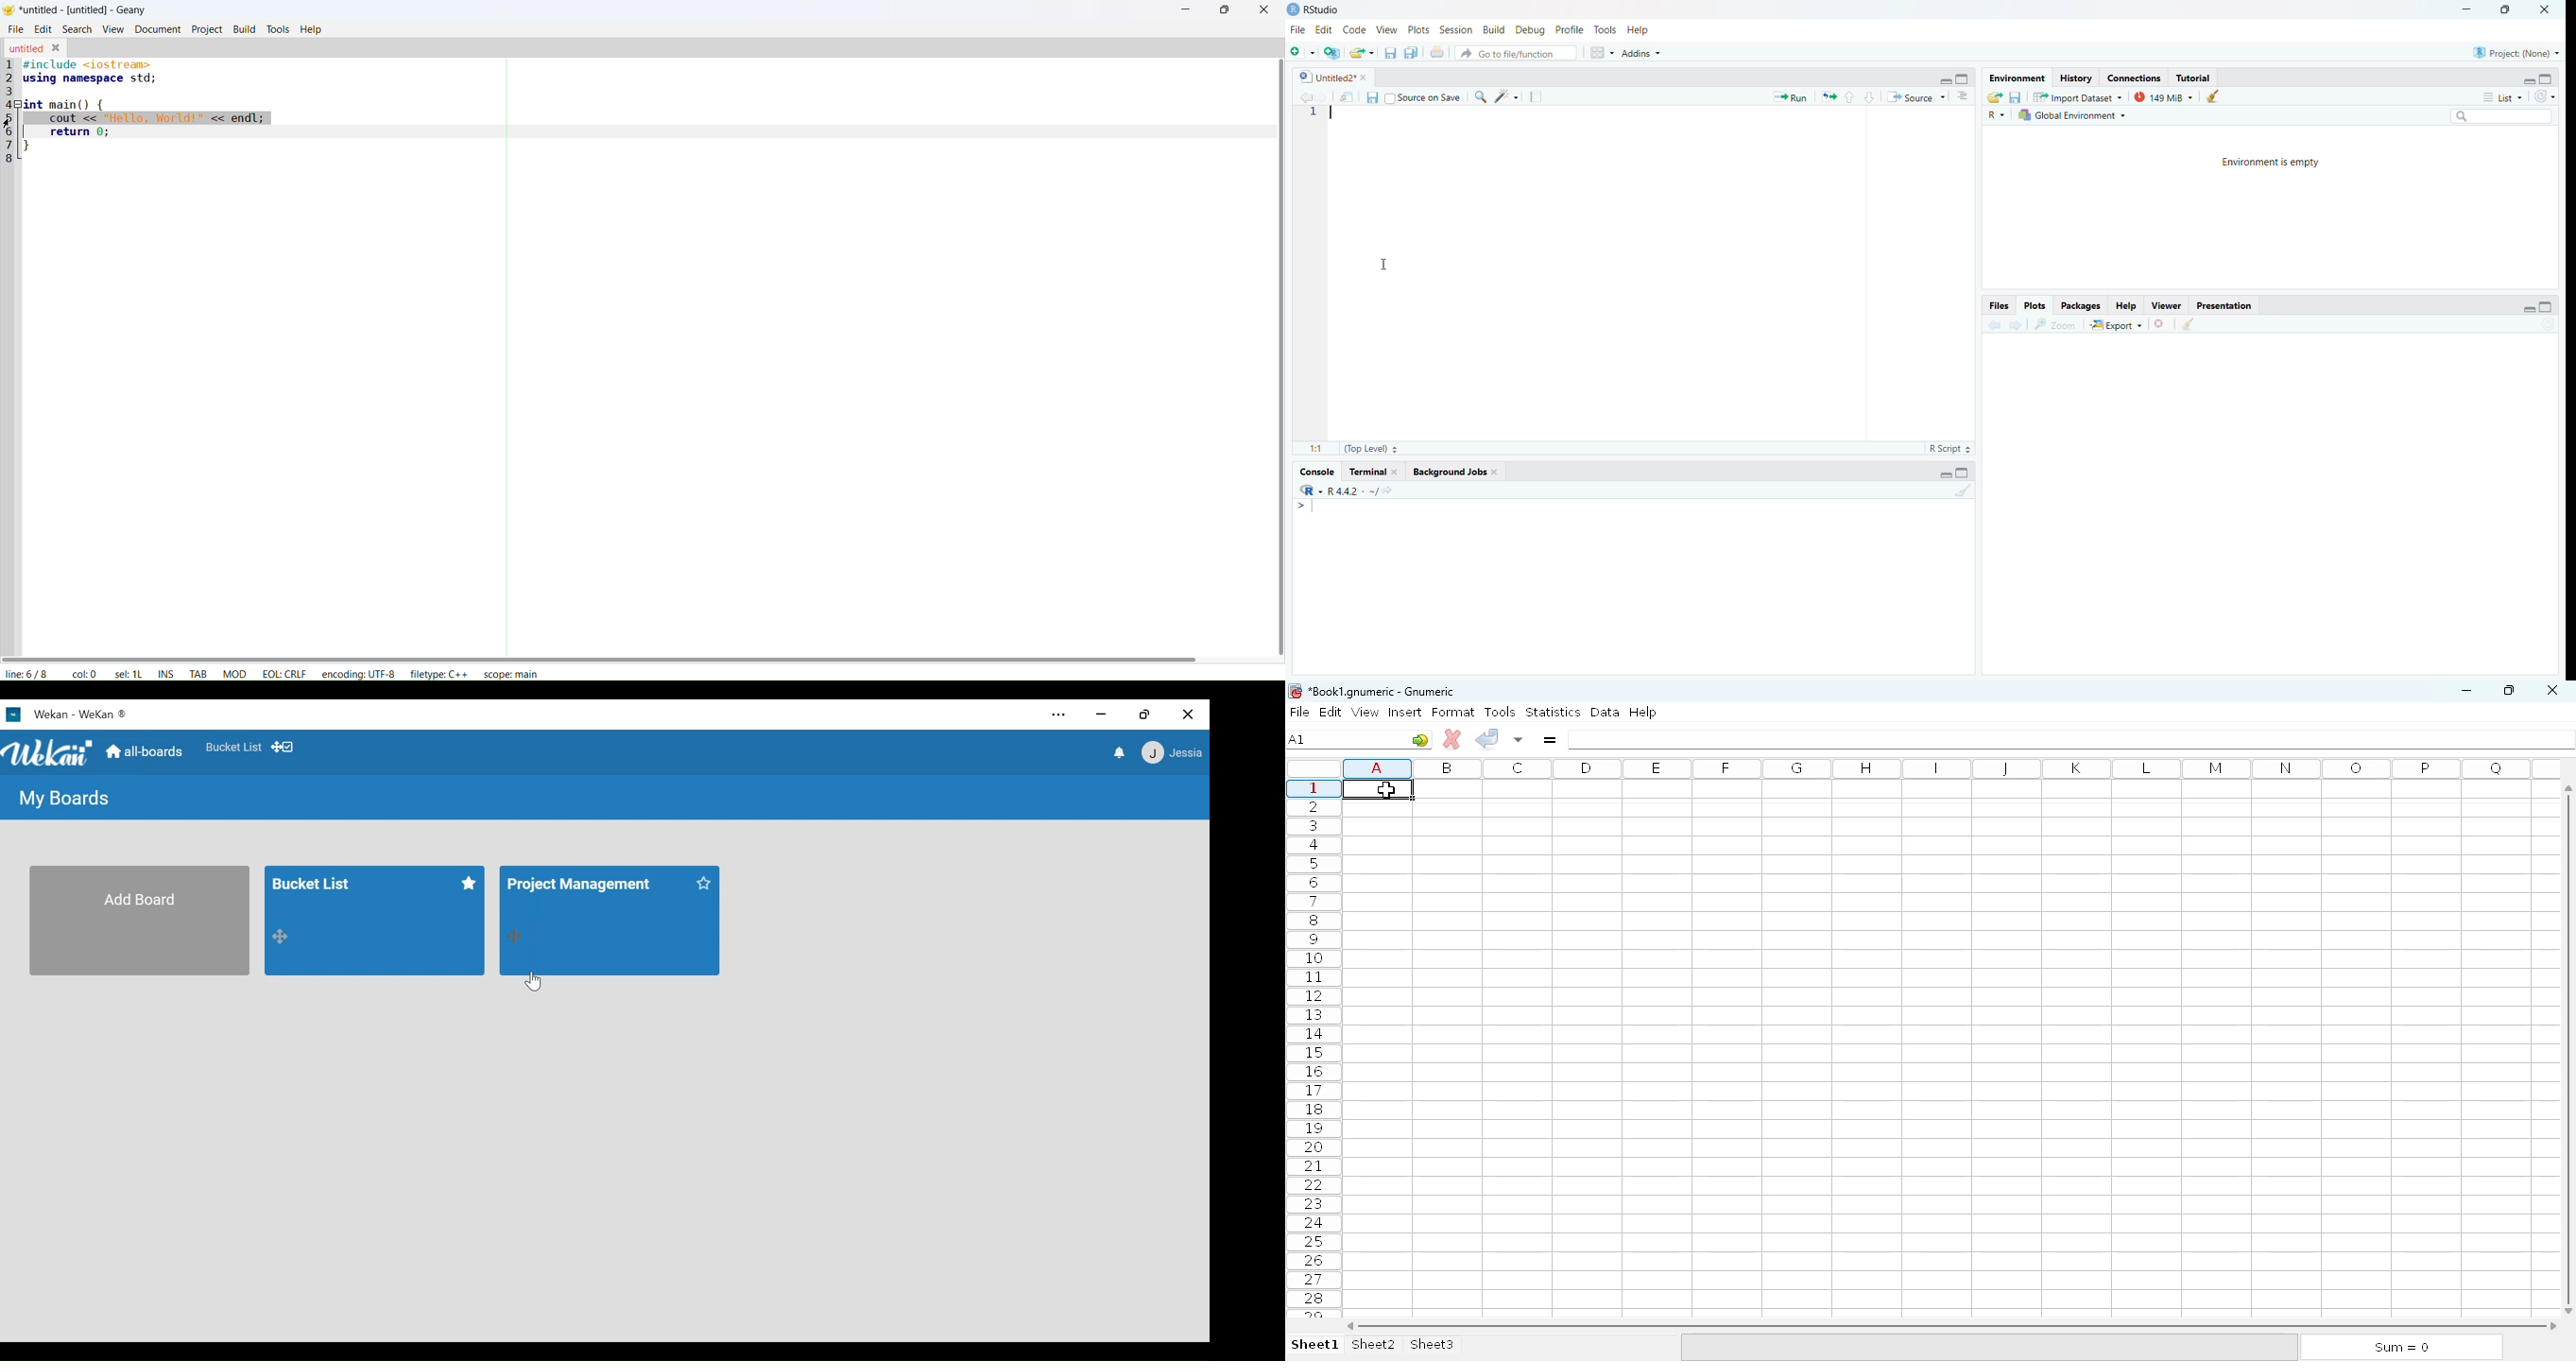 Image resolution: width=2576 pixels, height=1372 pixels. I want to click on Cursor, so click(535, 981).